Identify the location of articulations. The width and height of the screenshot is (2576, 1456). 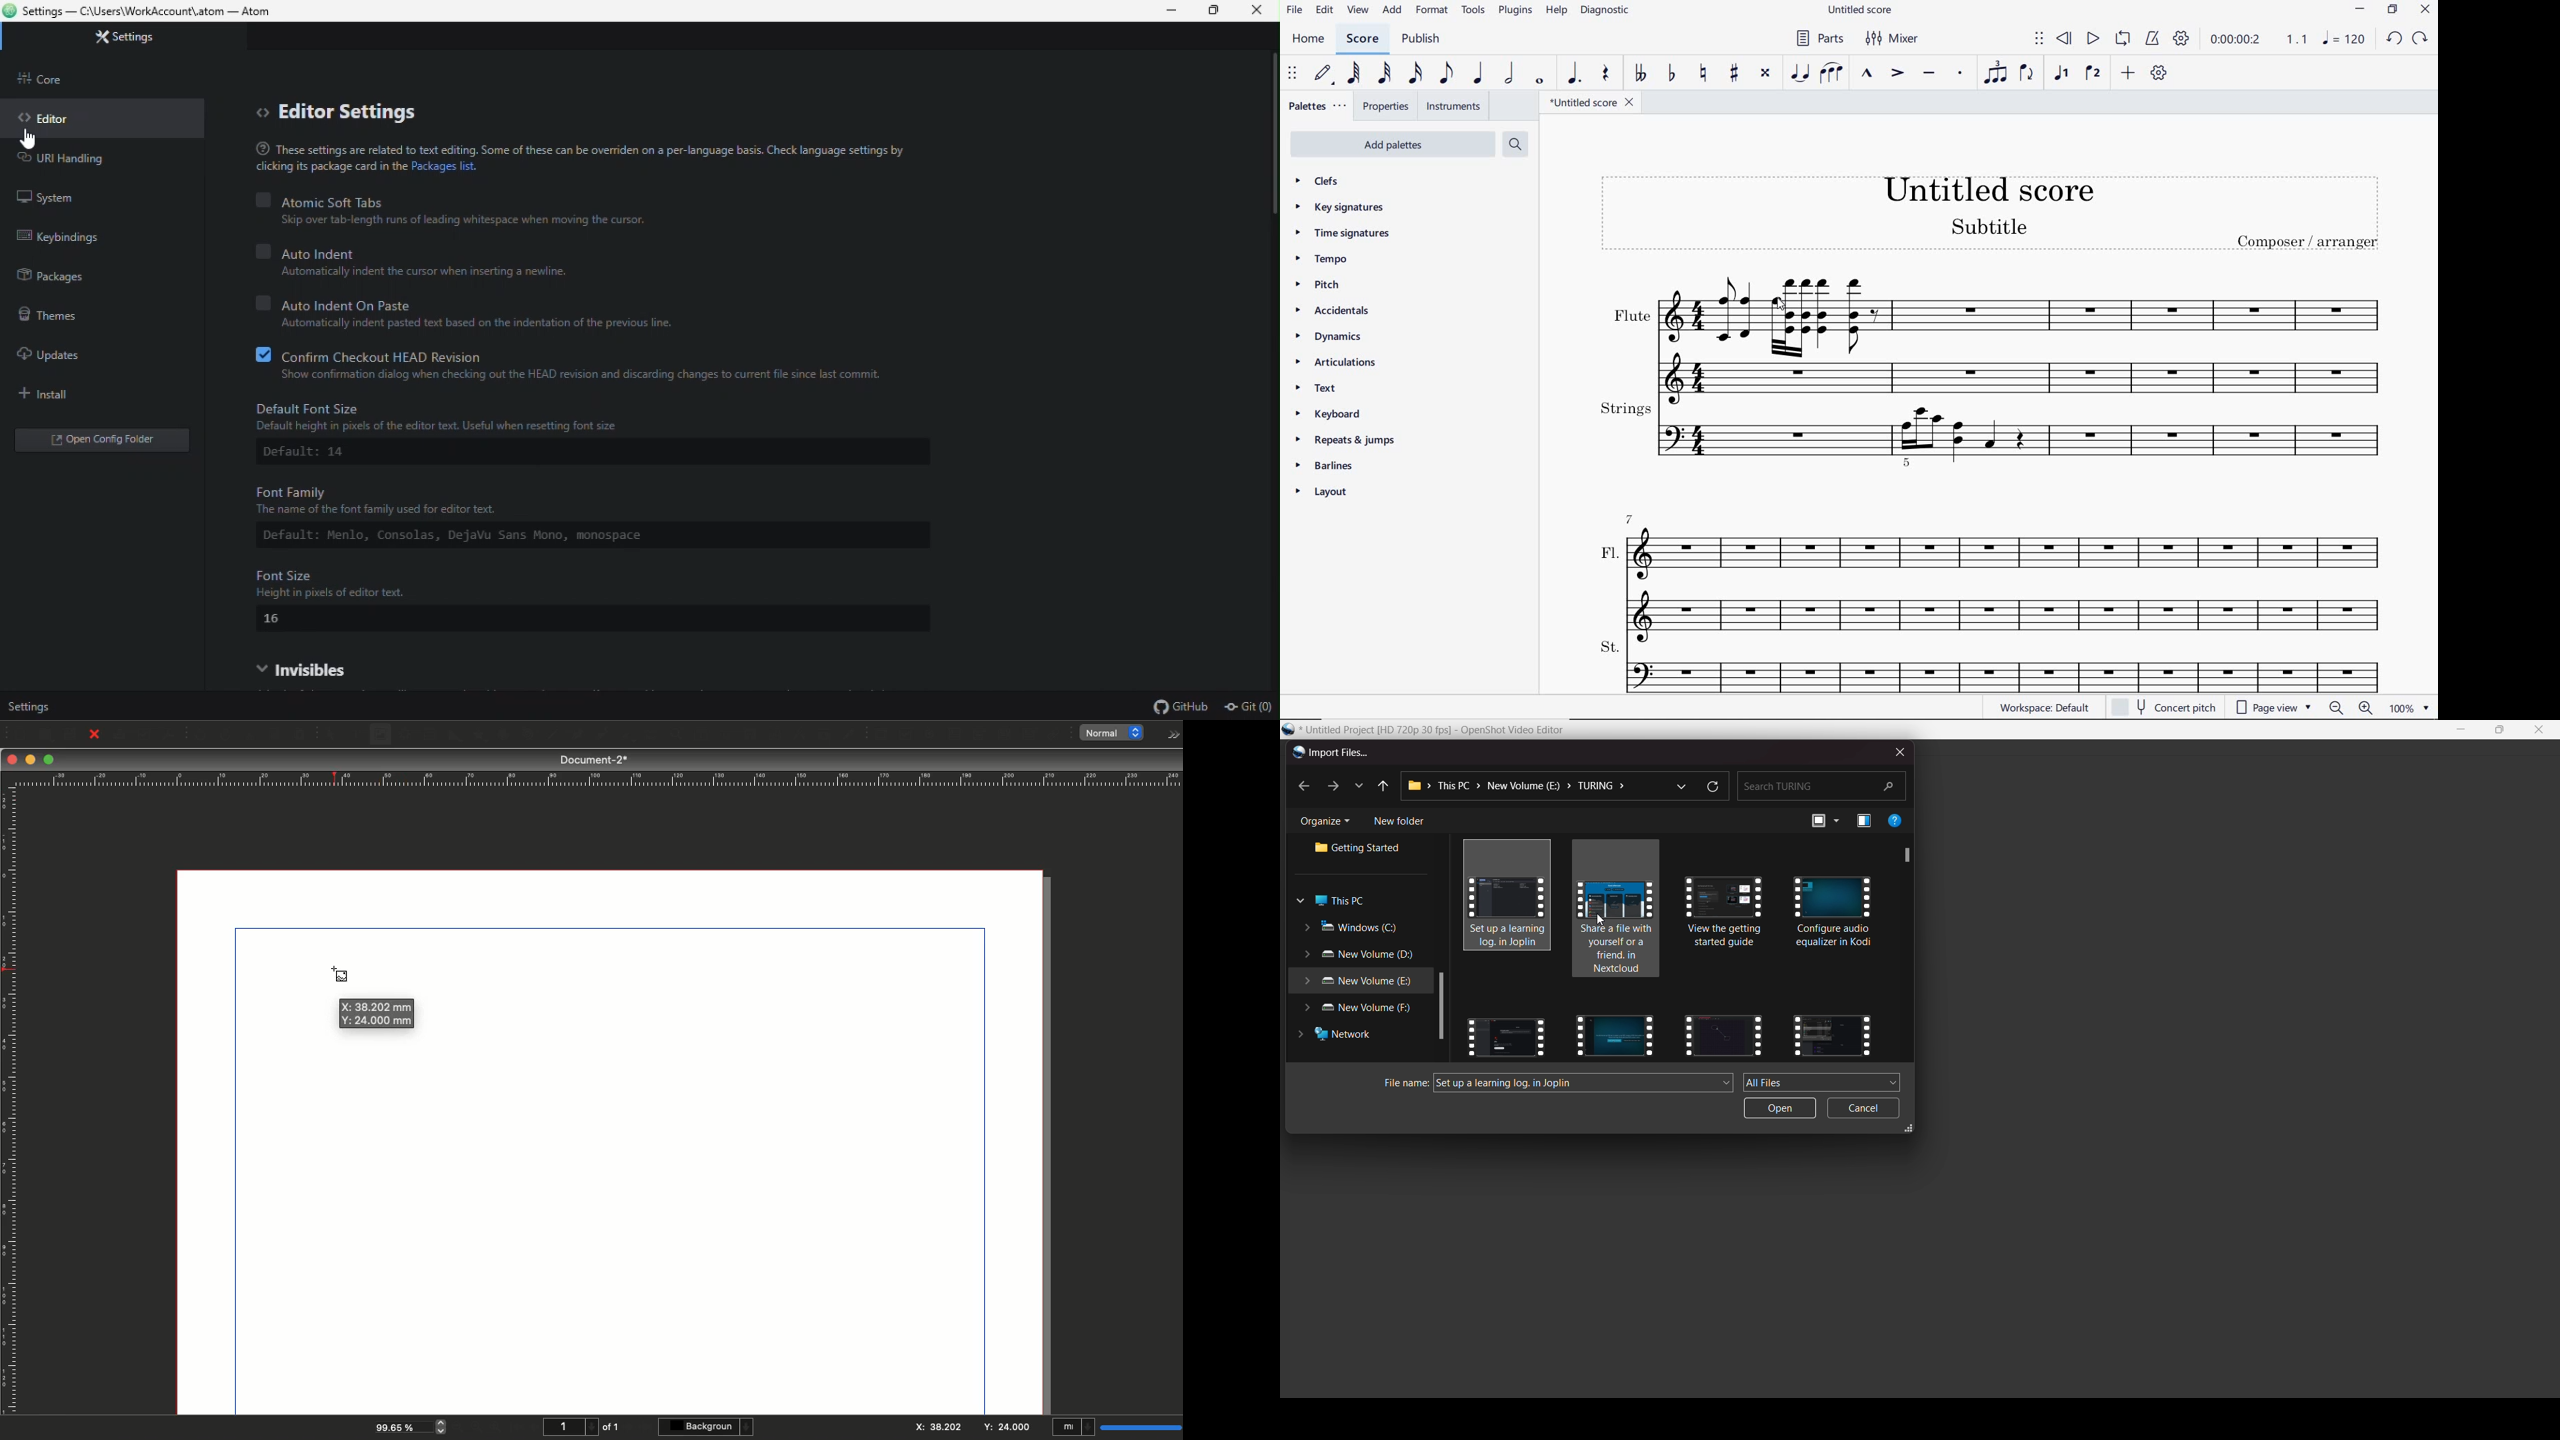
(1343, 363).